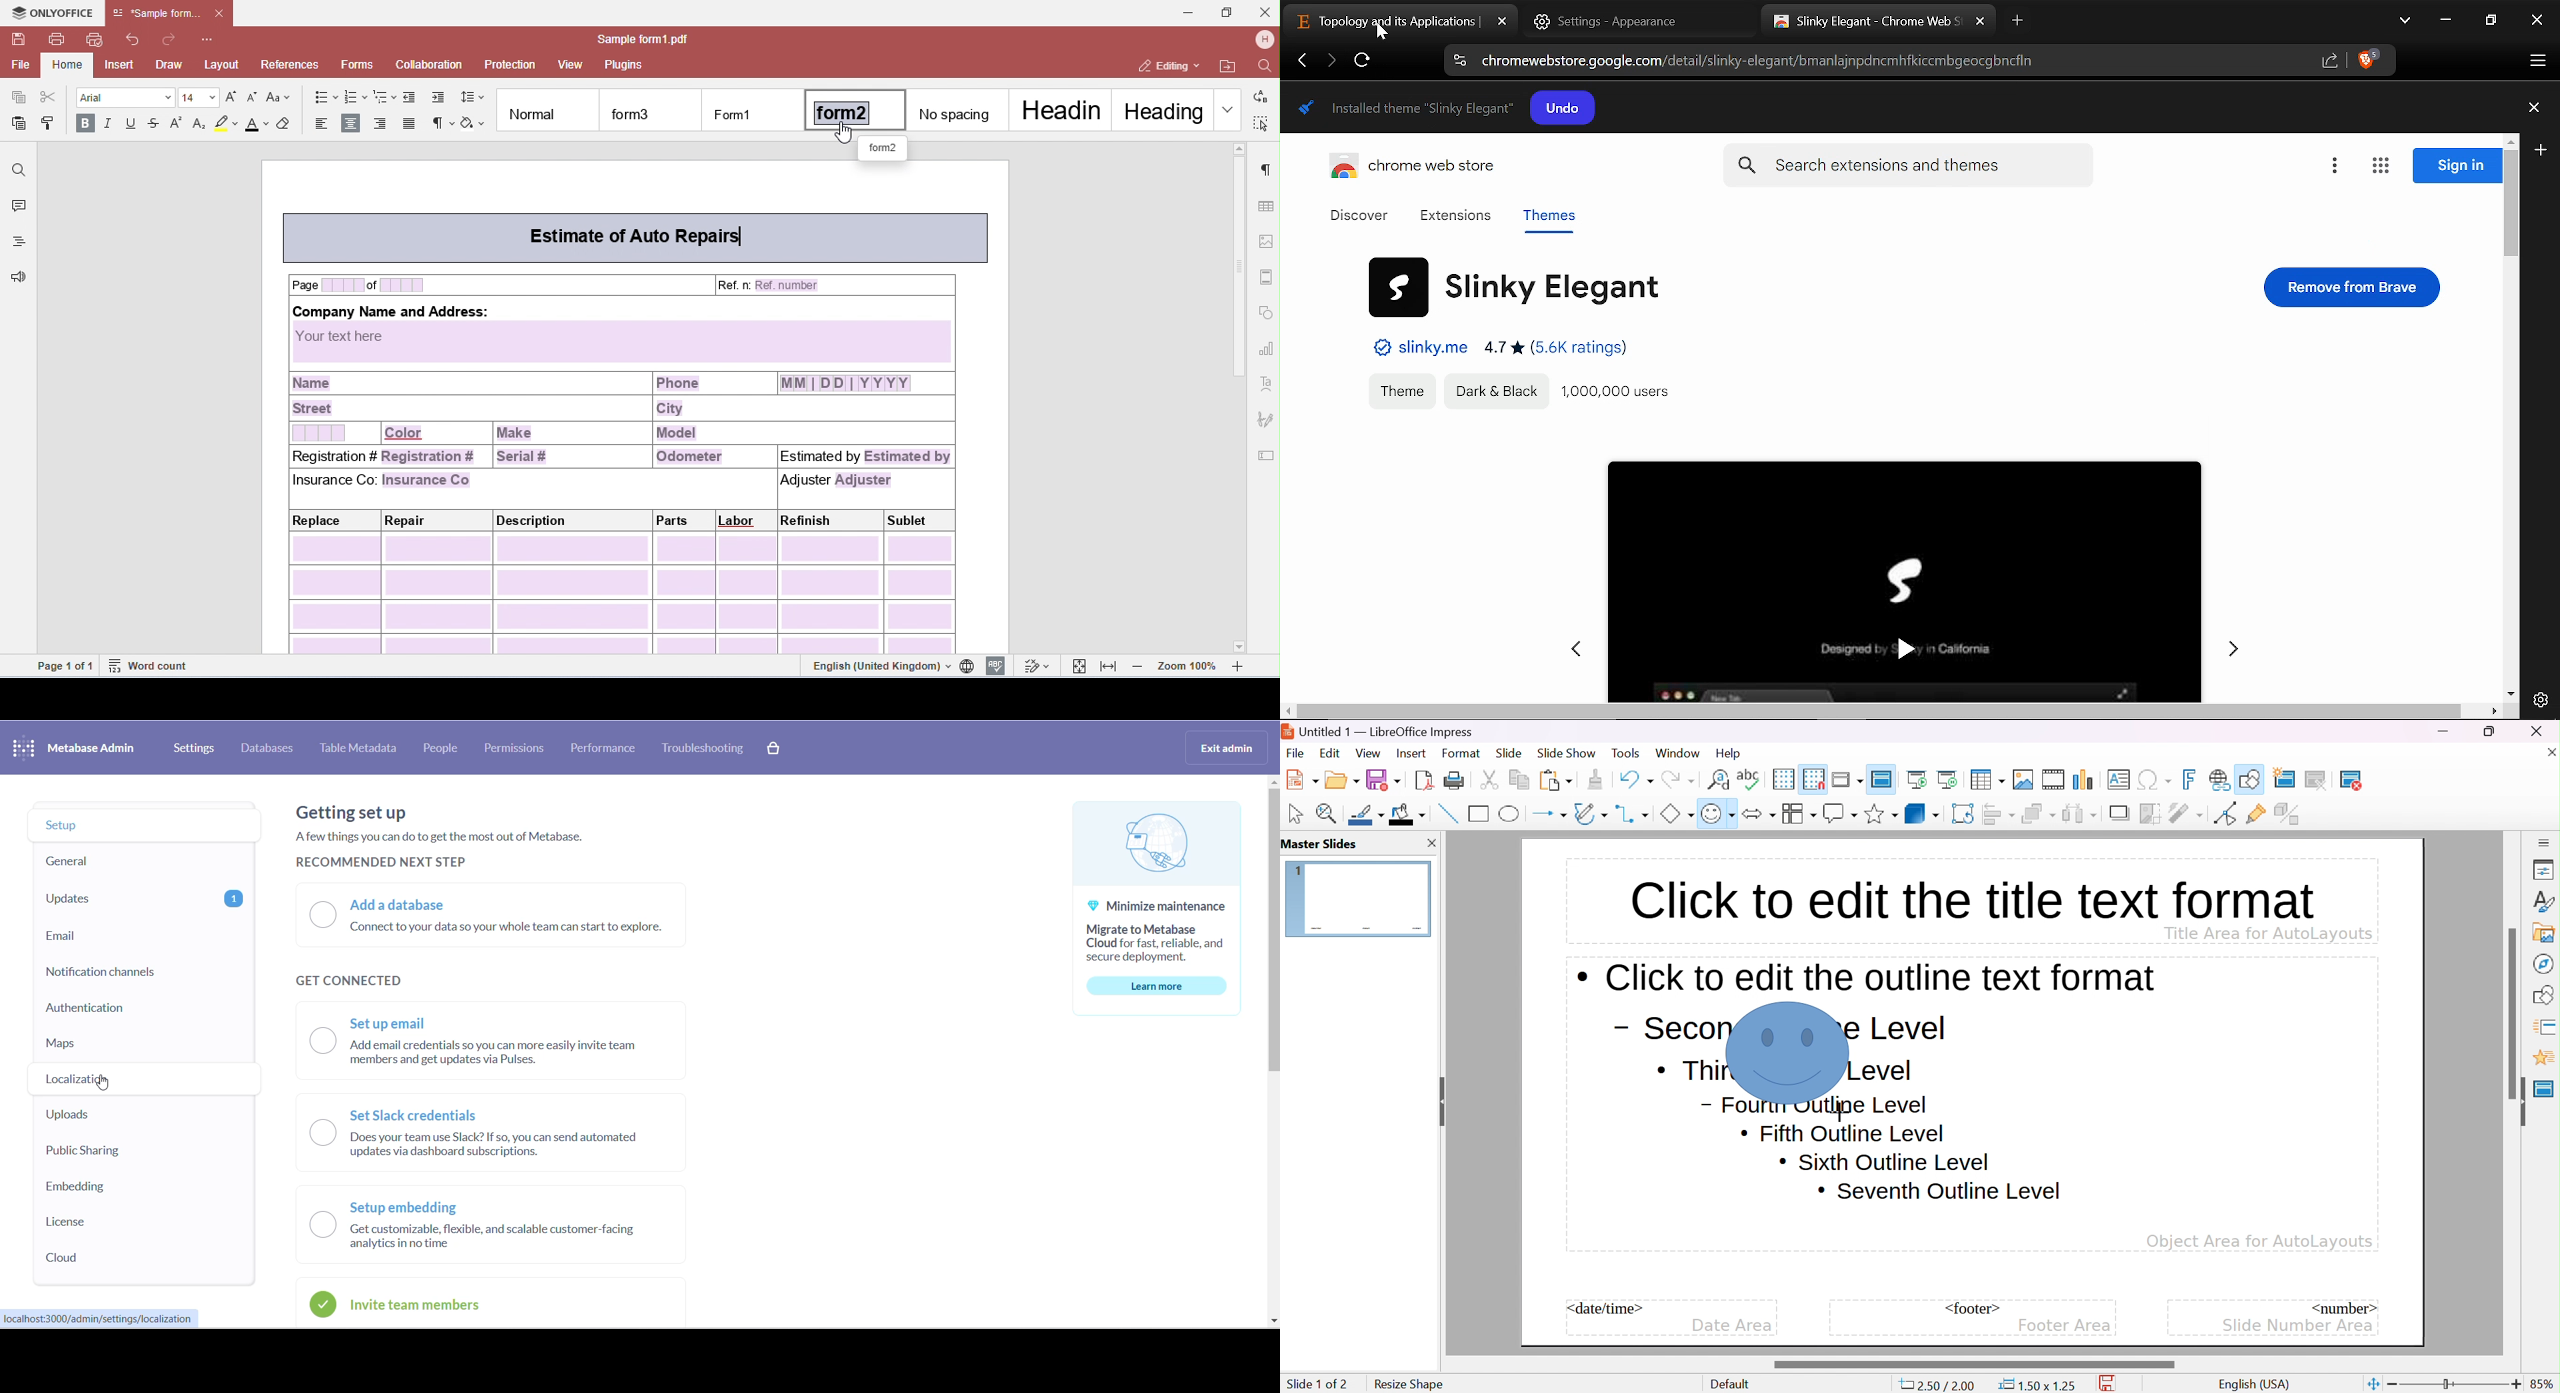 The height and width of the screenshot is (1400, 2576). I want to click on slides, so click(1323, 844).